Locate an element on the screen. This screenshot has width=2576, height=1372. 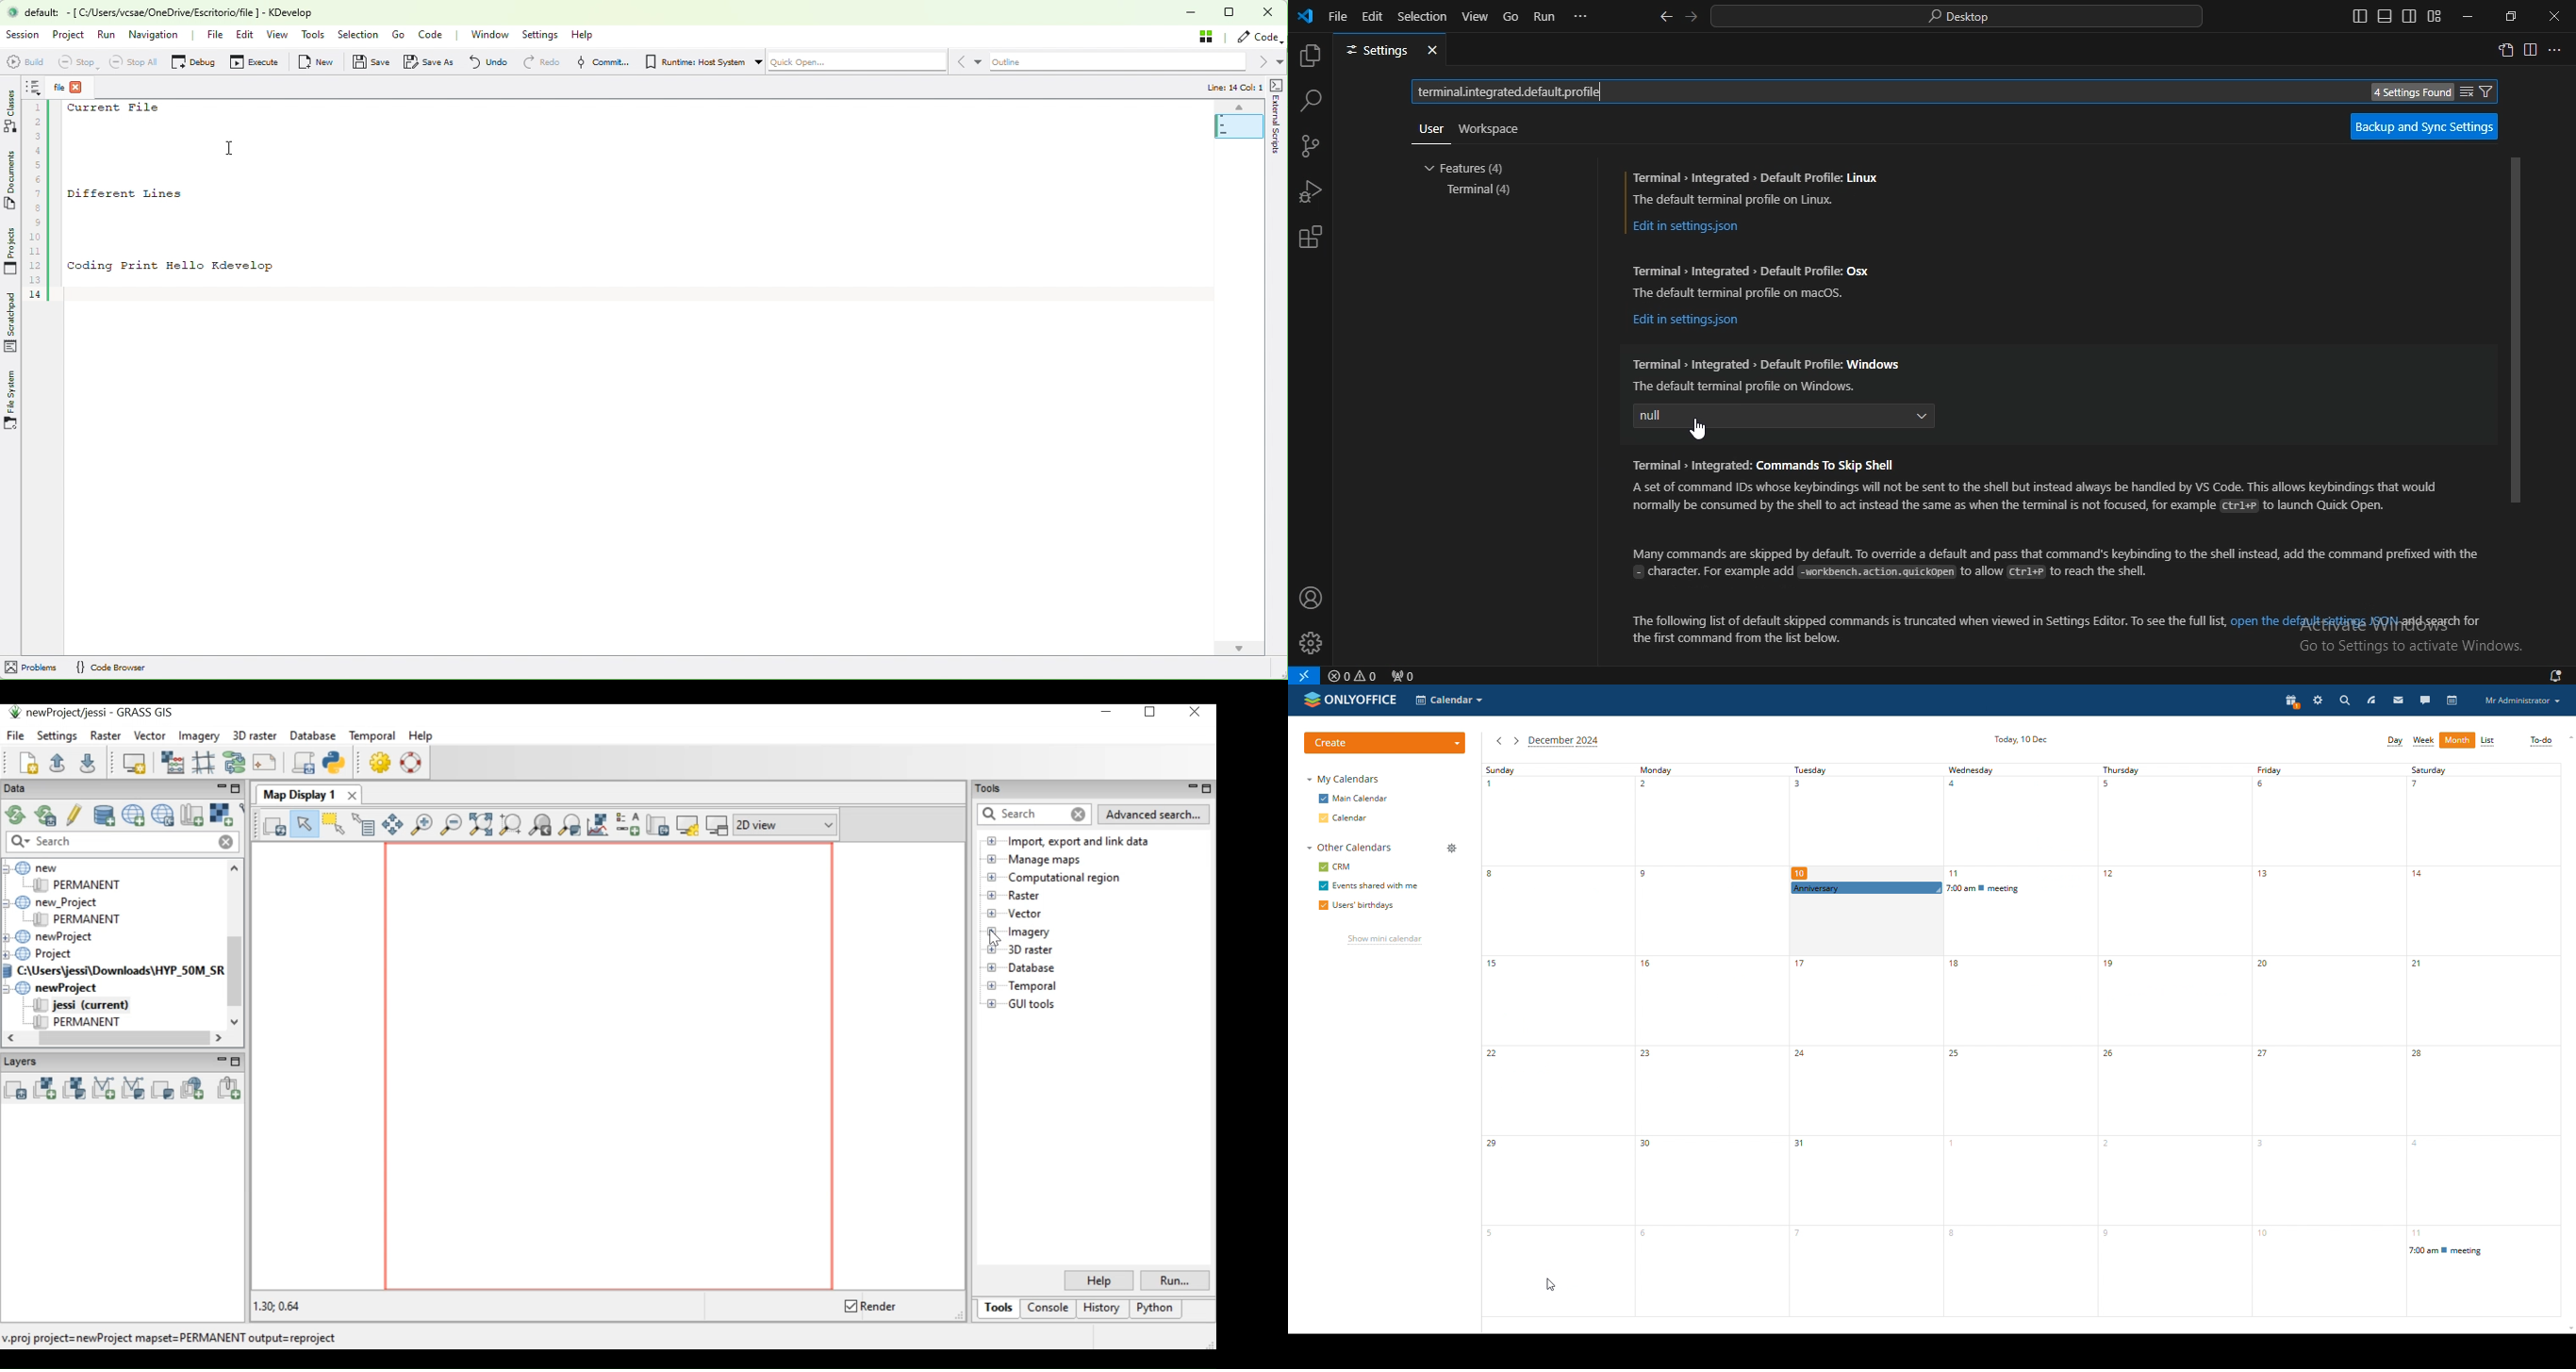
run is located at coordinates (1544, 17).